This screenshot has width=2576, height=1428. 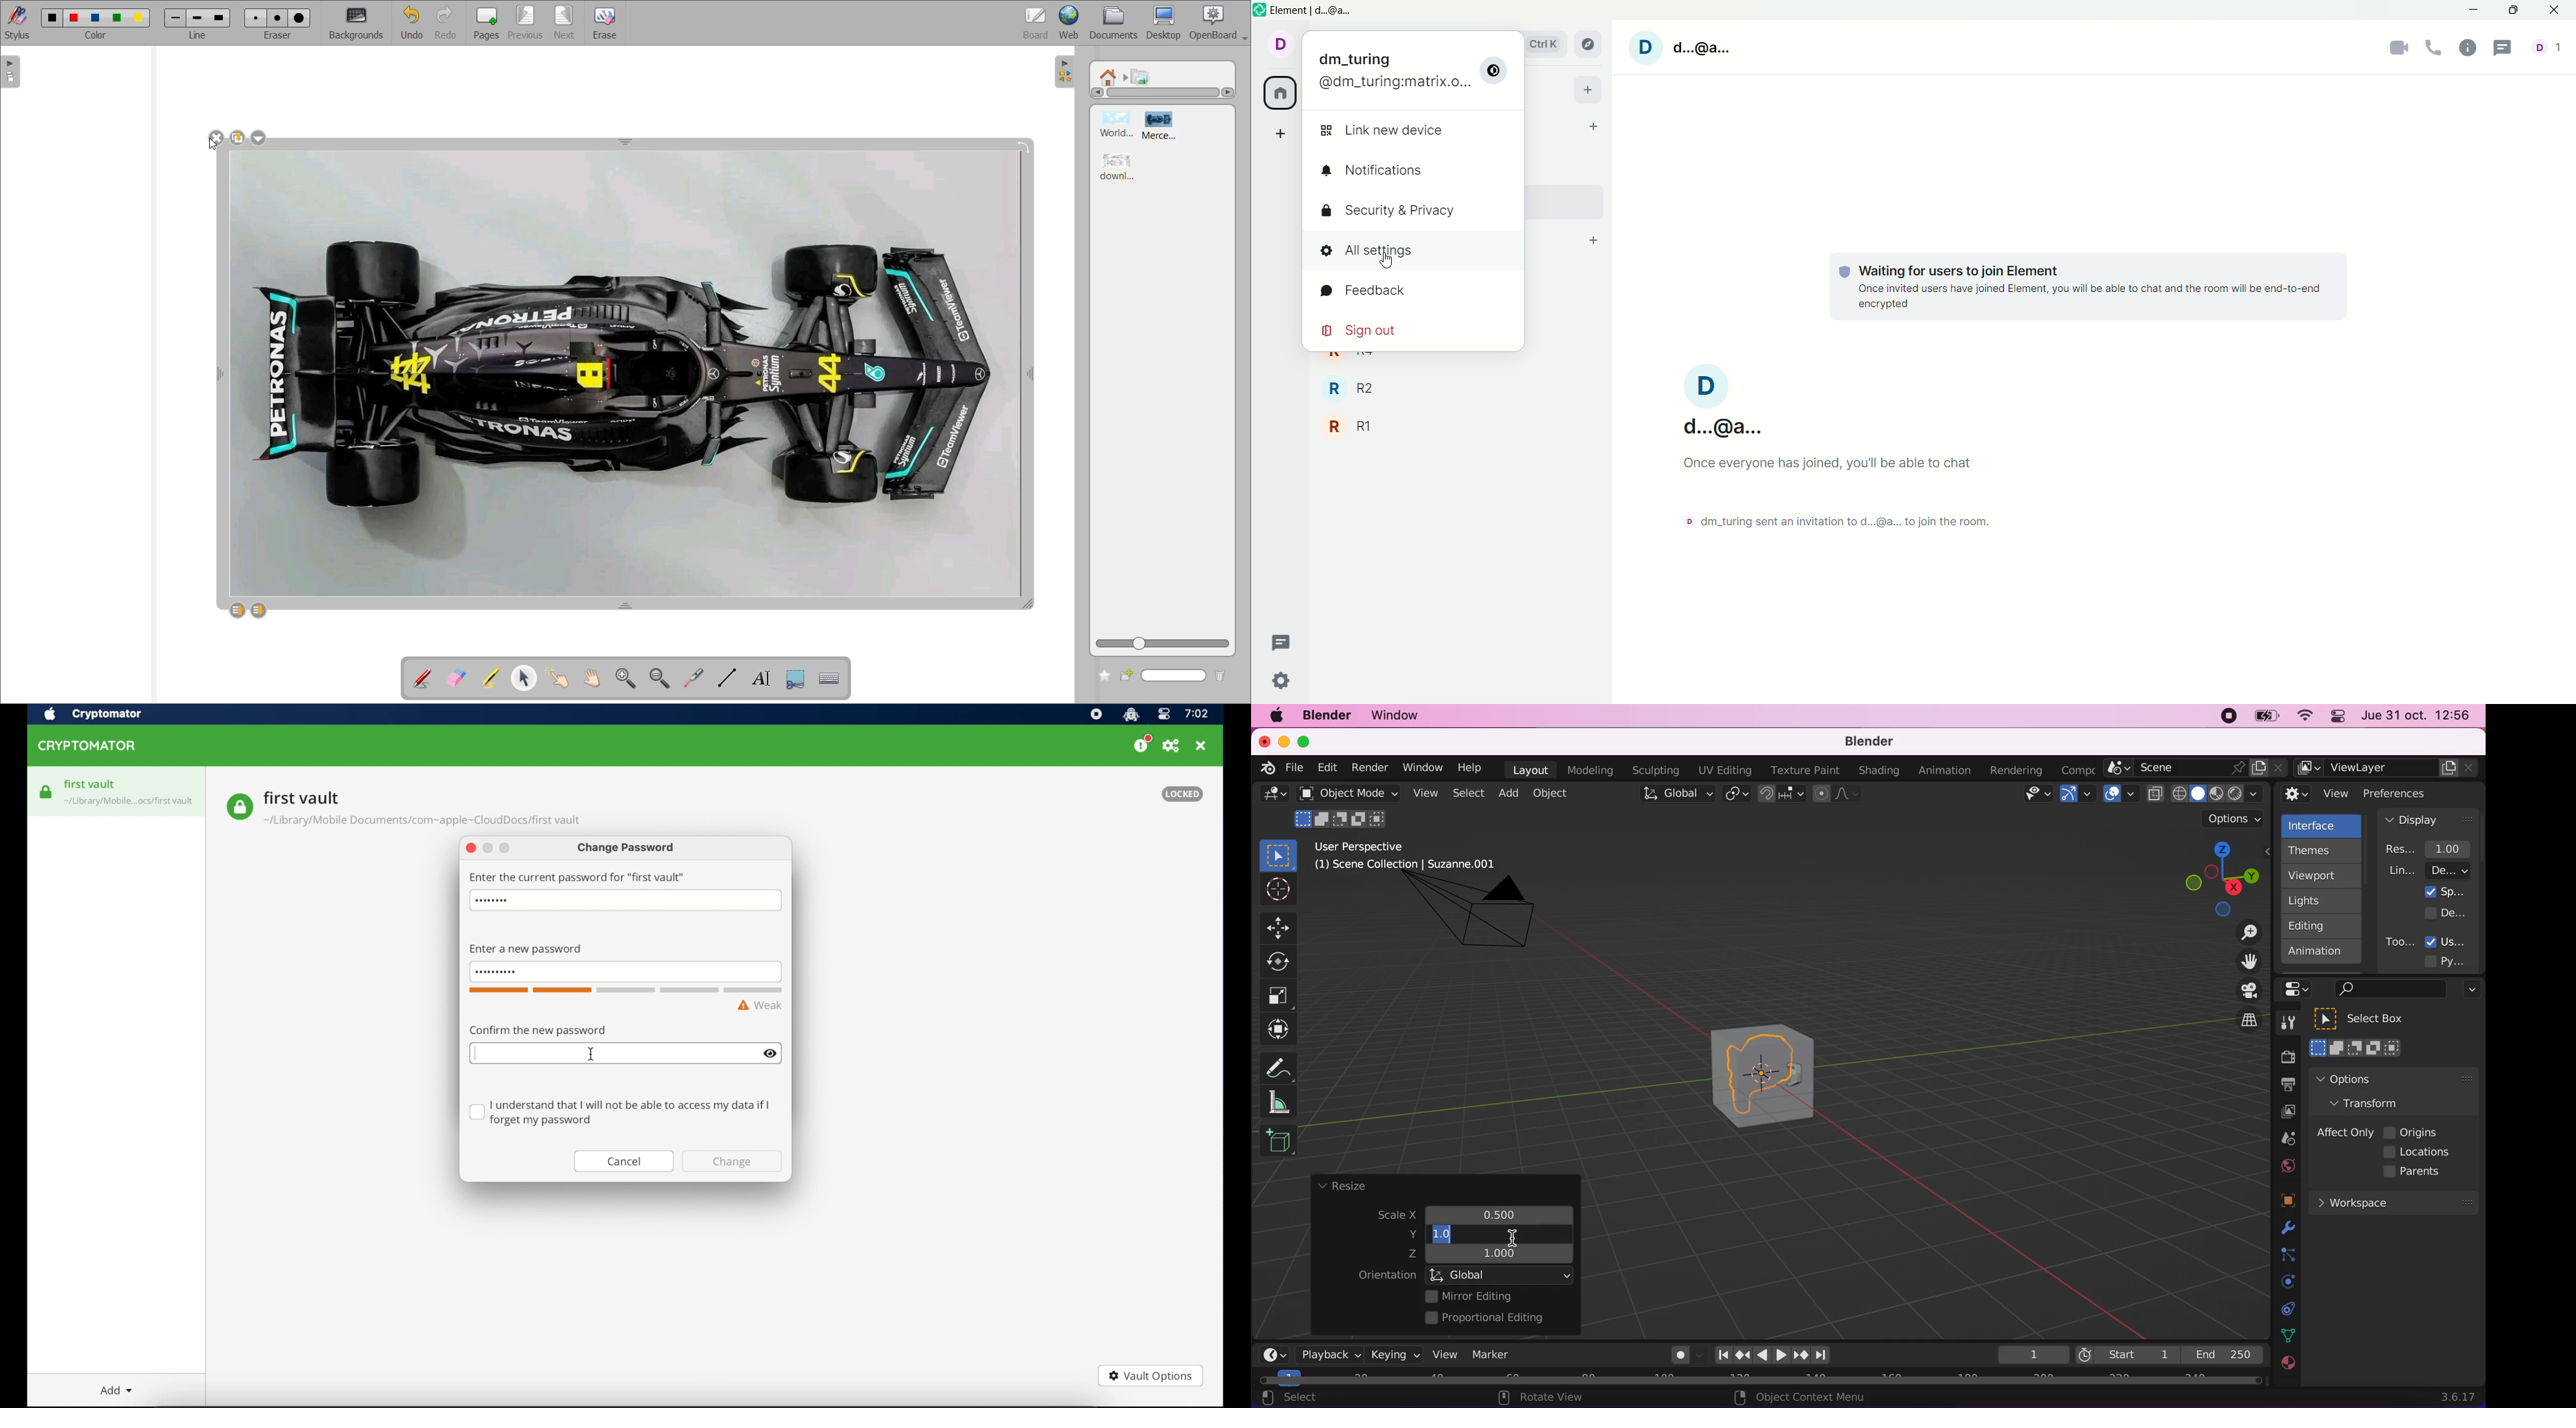 What do you see at coordinates (1364, 333) in the screenshot?
I see `sign out` at bounding box center [1364, 333].